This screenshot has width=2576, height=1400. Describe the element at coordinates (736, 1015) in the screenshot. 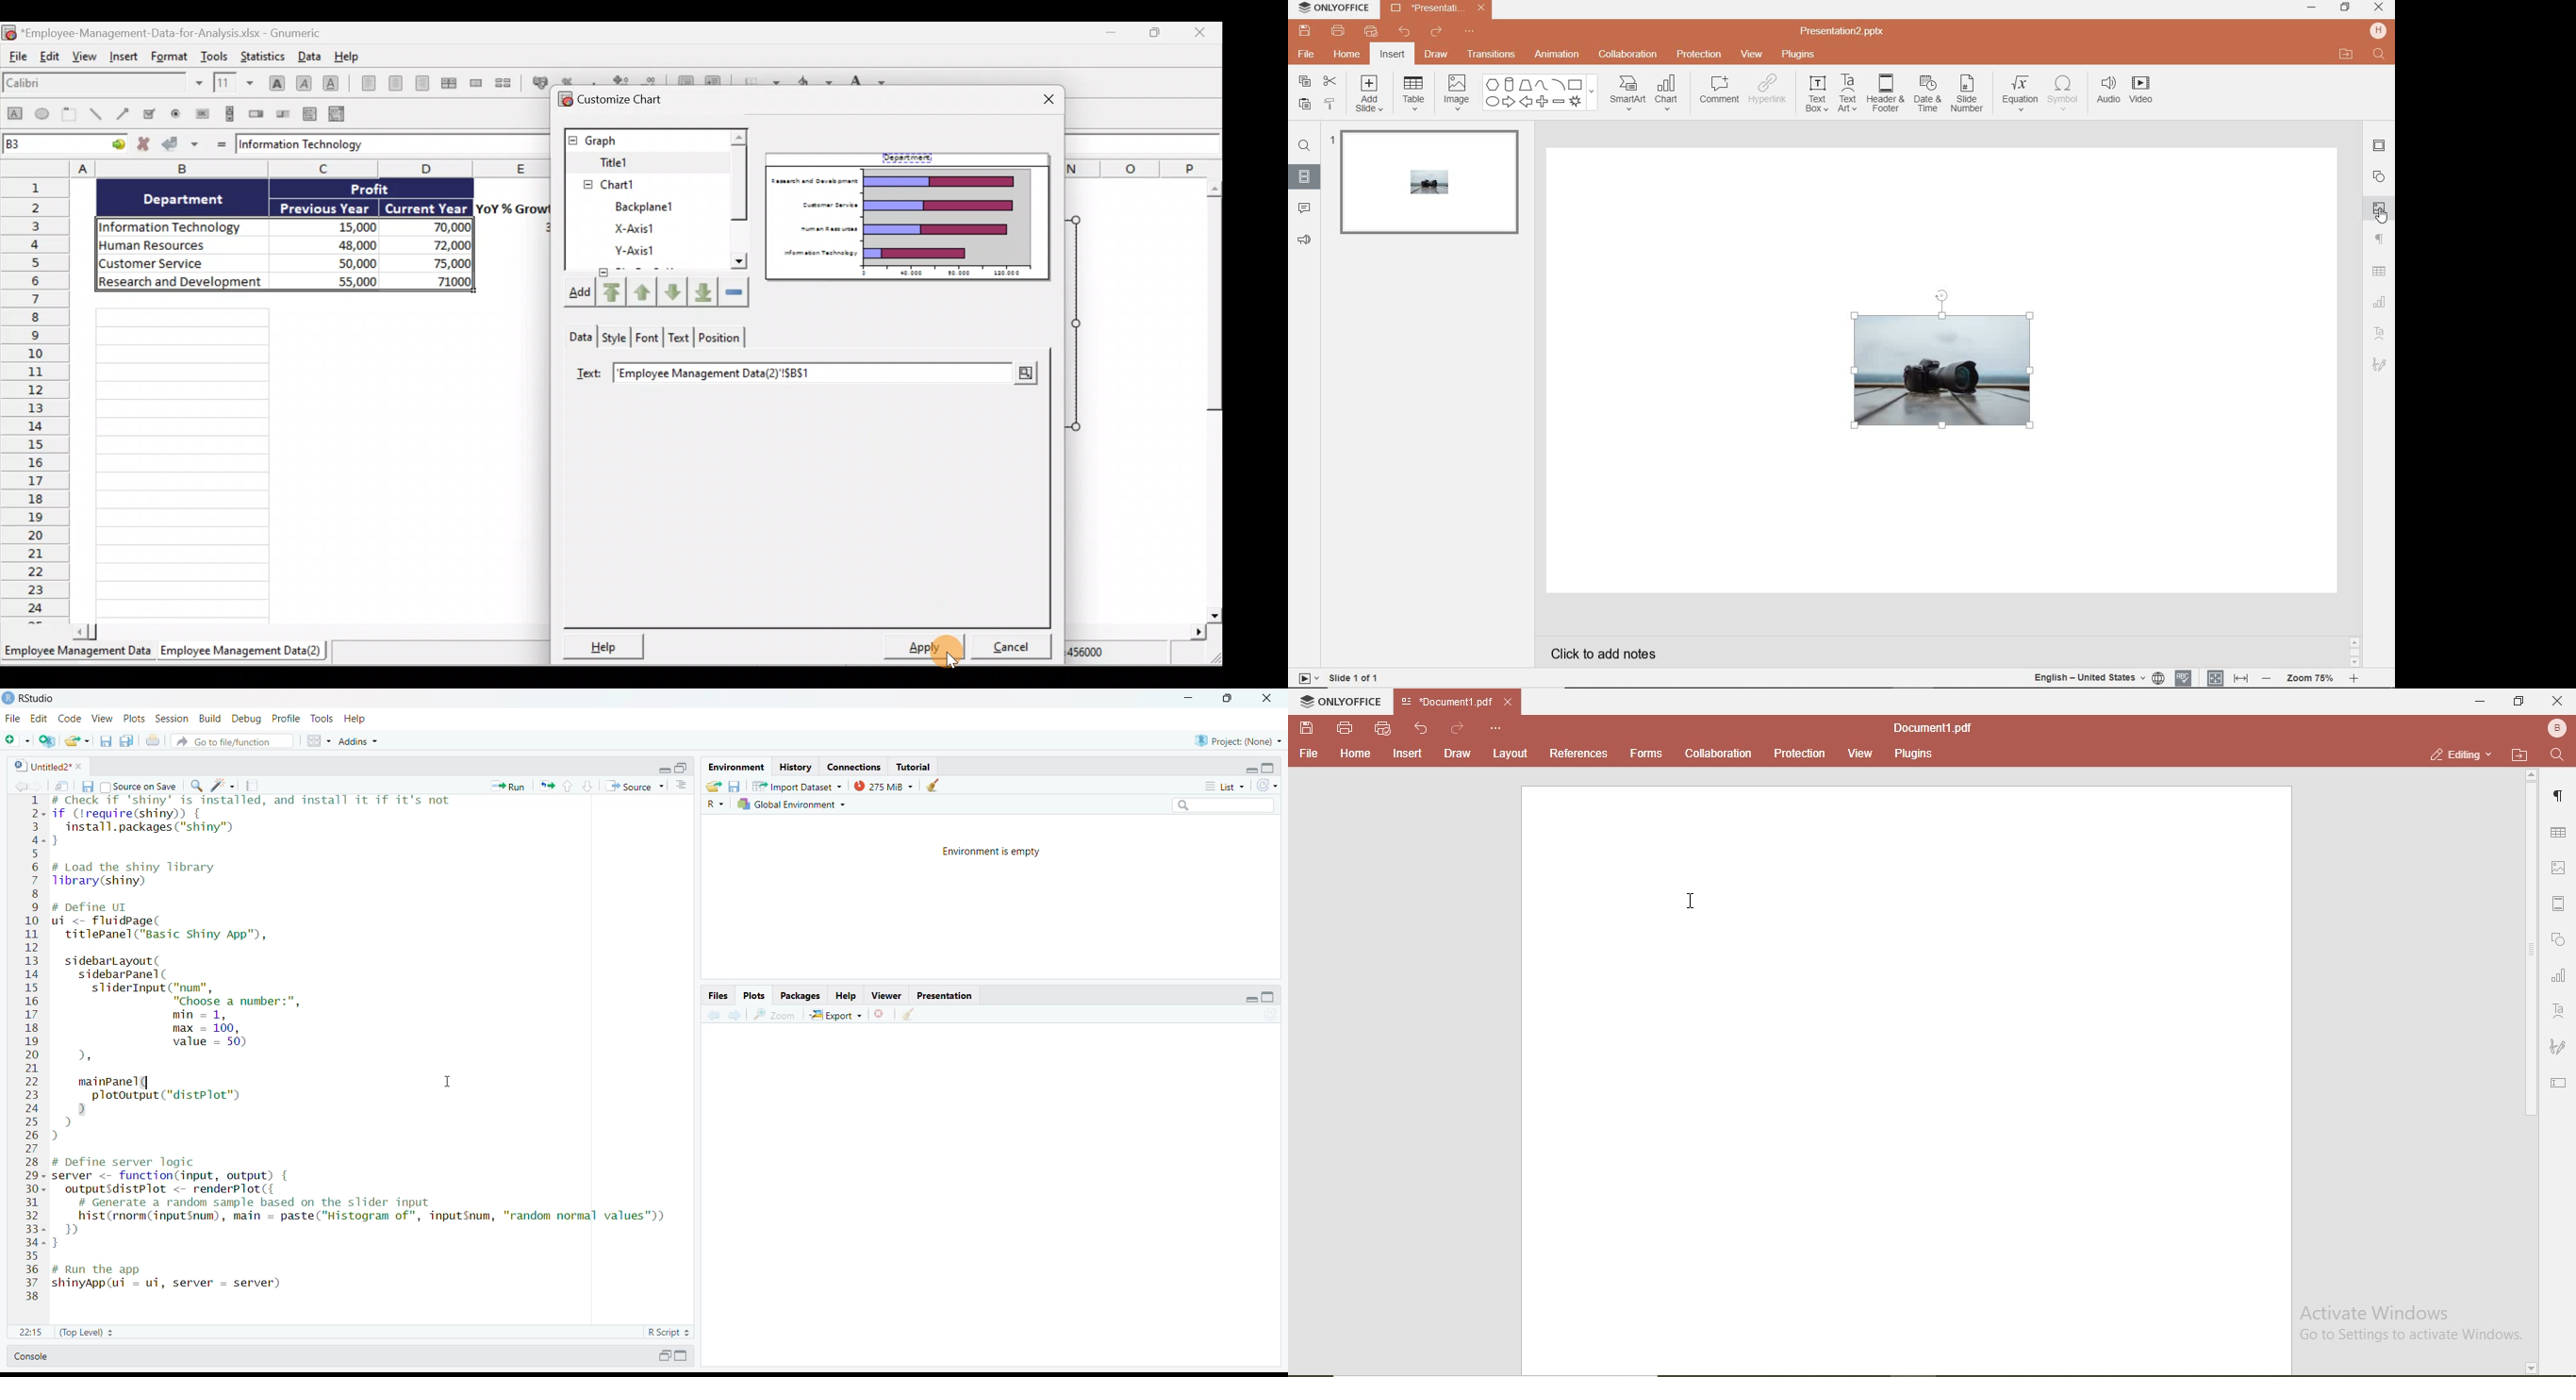

I see `next` at that location.